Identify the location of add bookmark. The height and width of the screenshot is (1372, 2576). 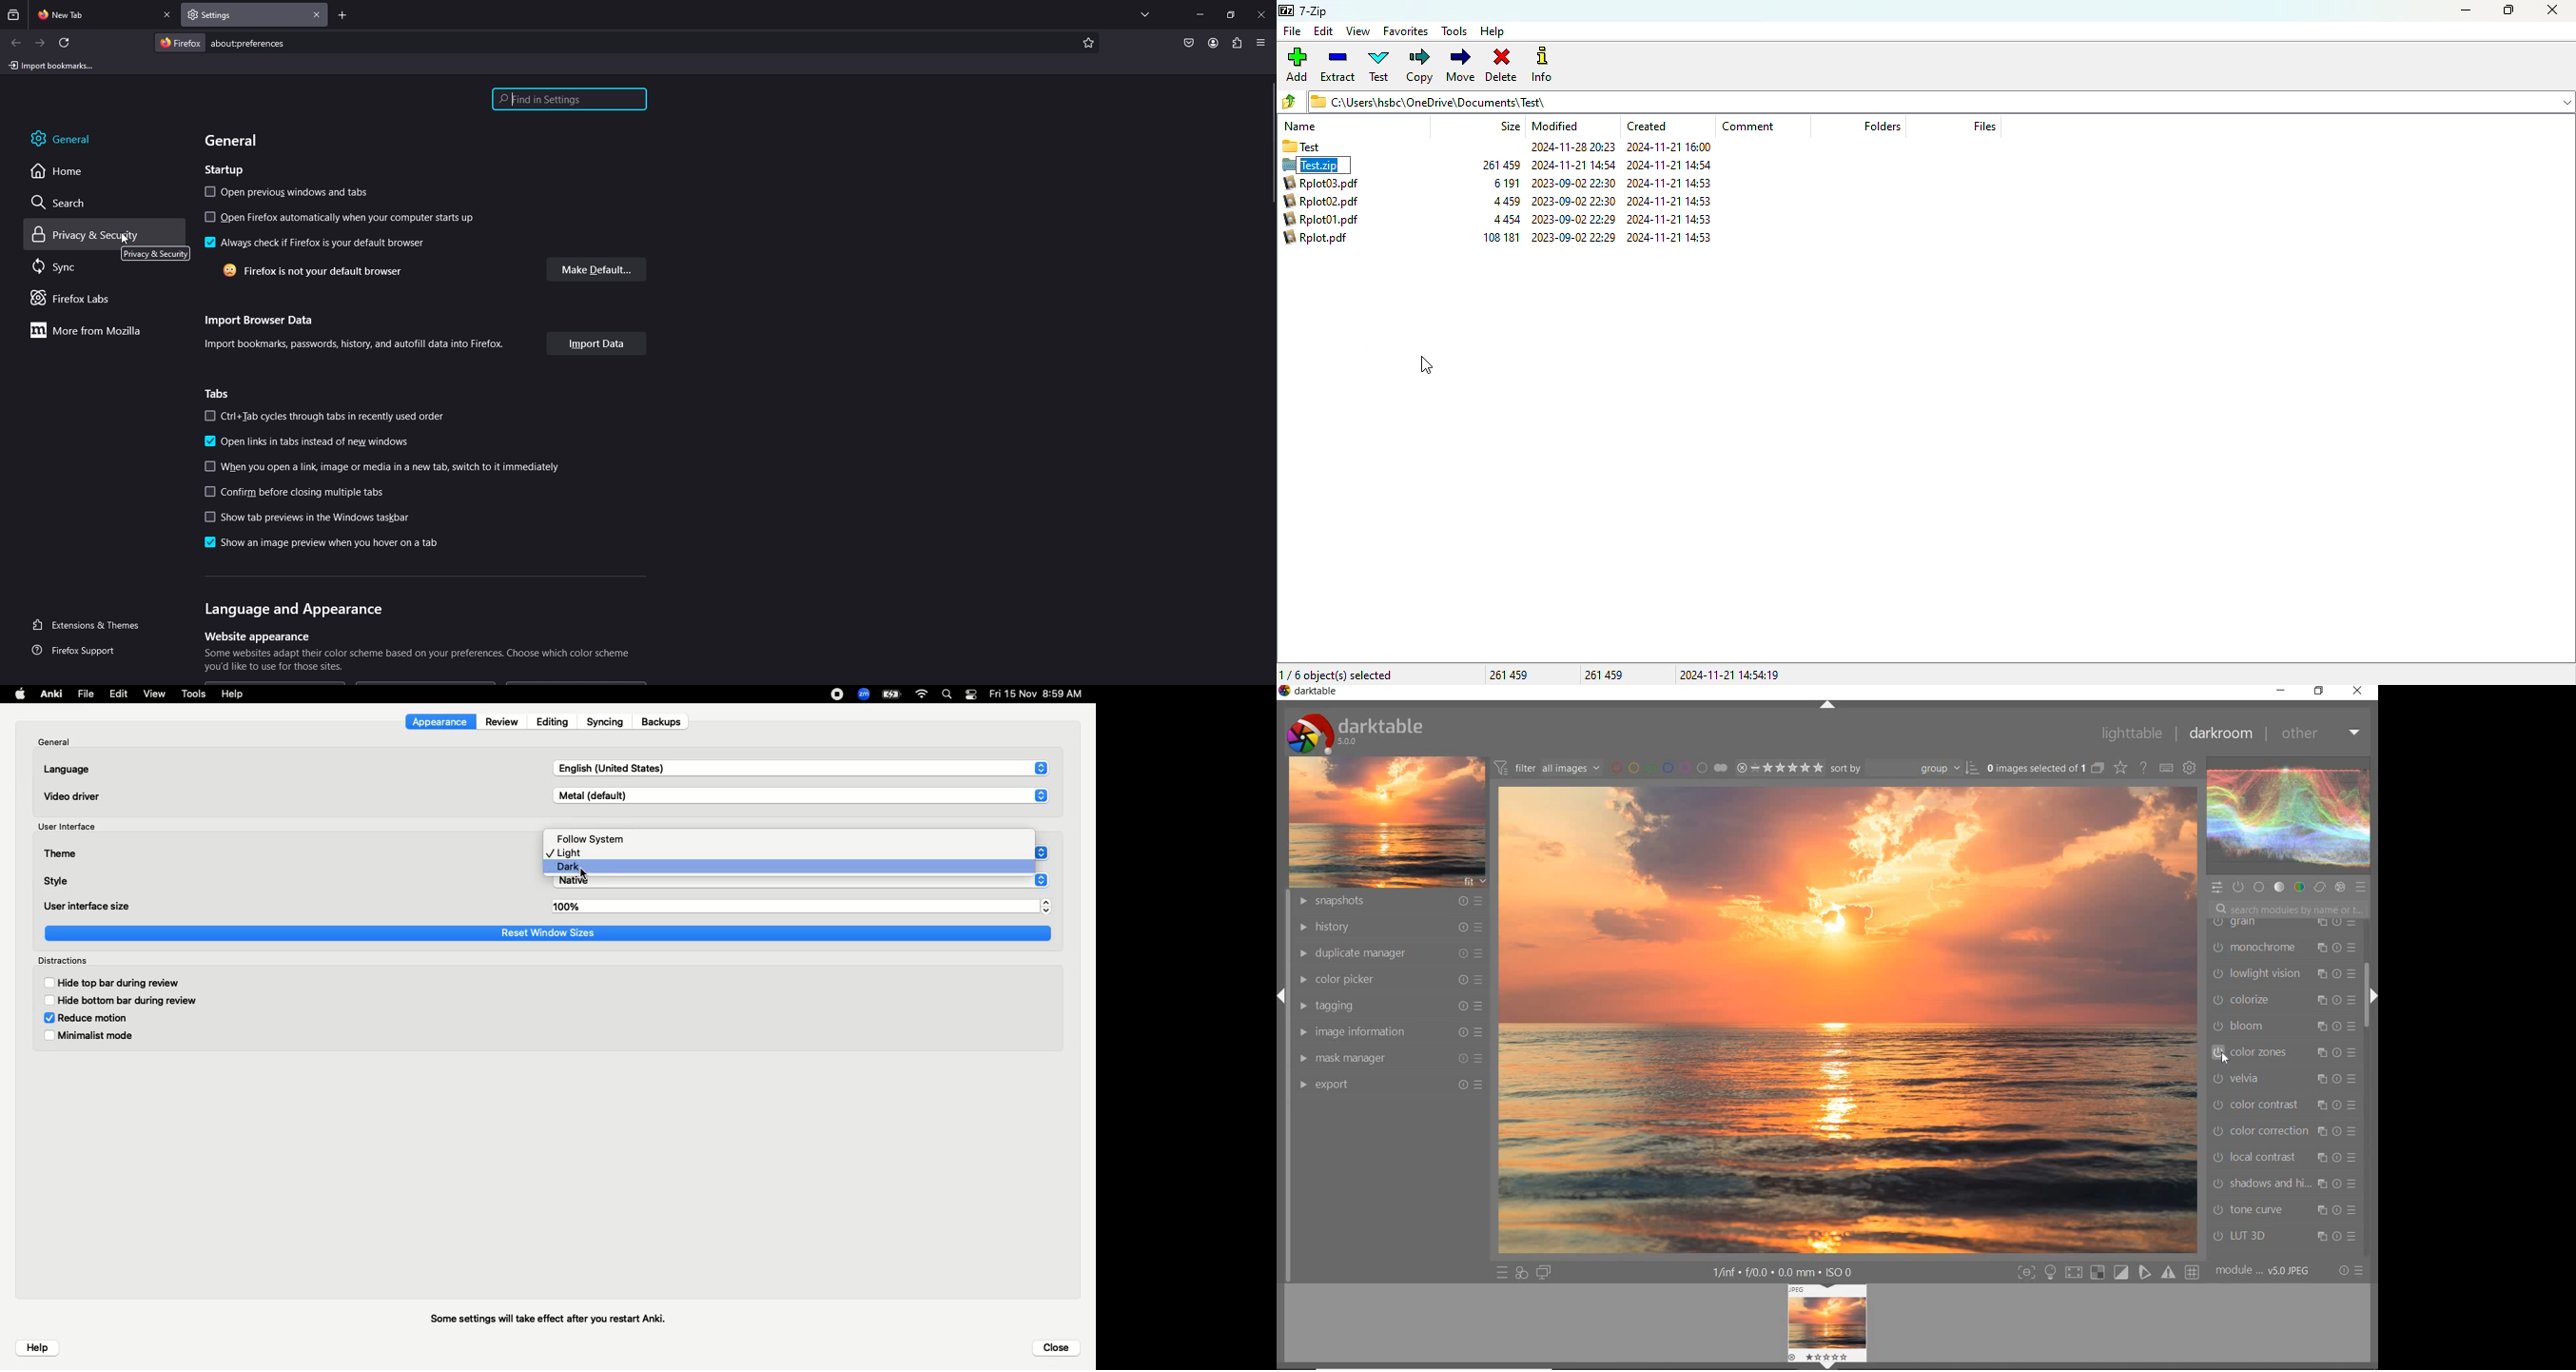
(1087, 43).